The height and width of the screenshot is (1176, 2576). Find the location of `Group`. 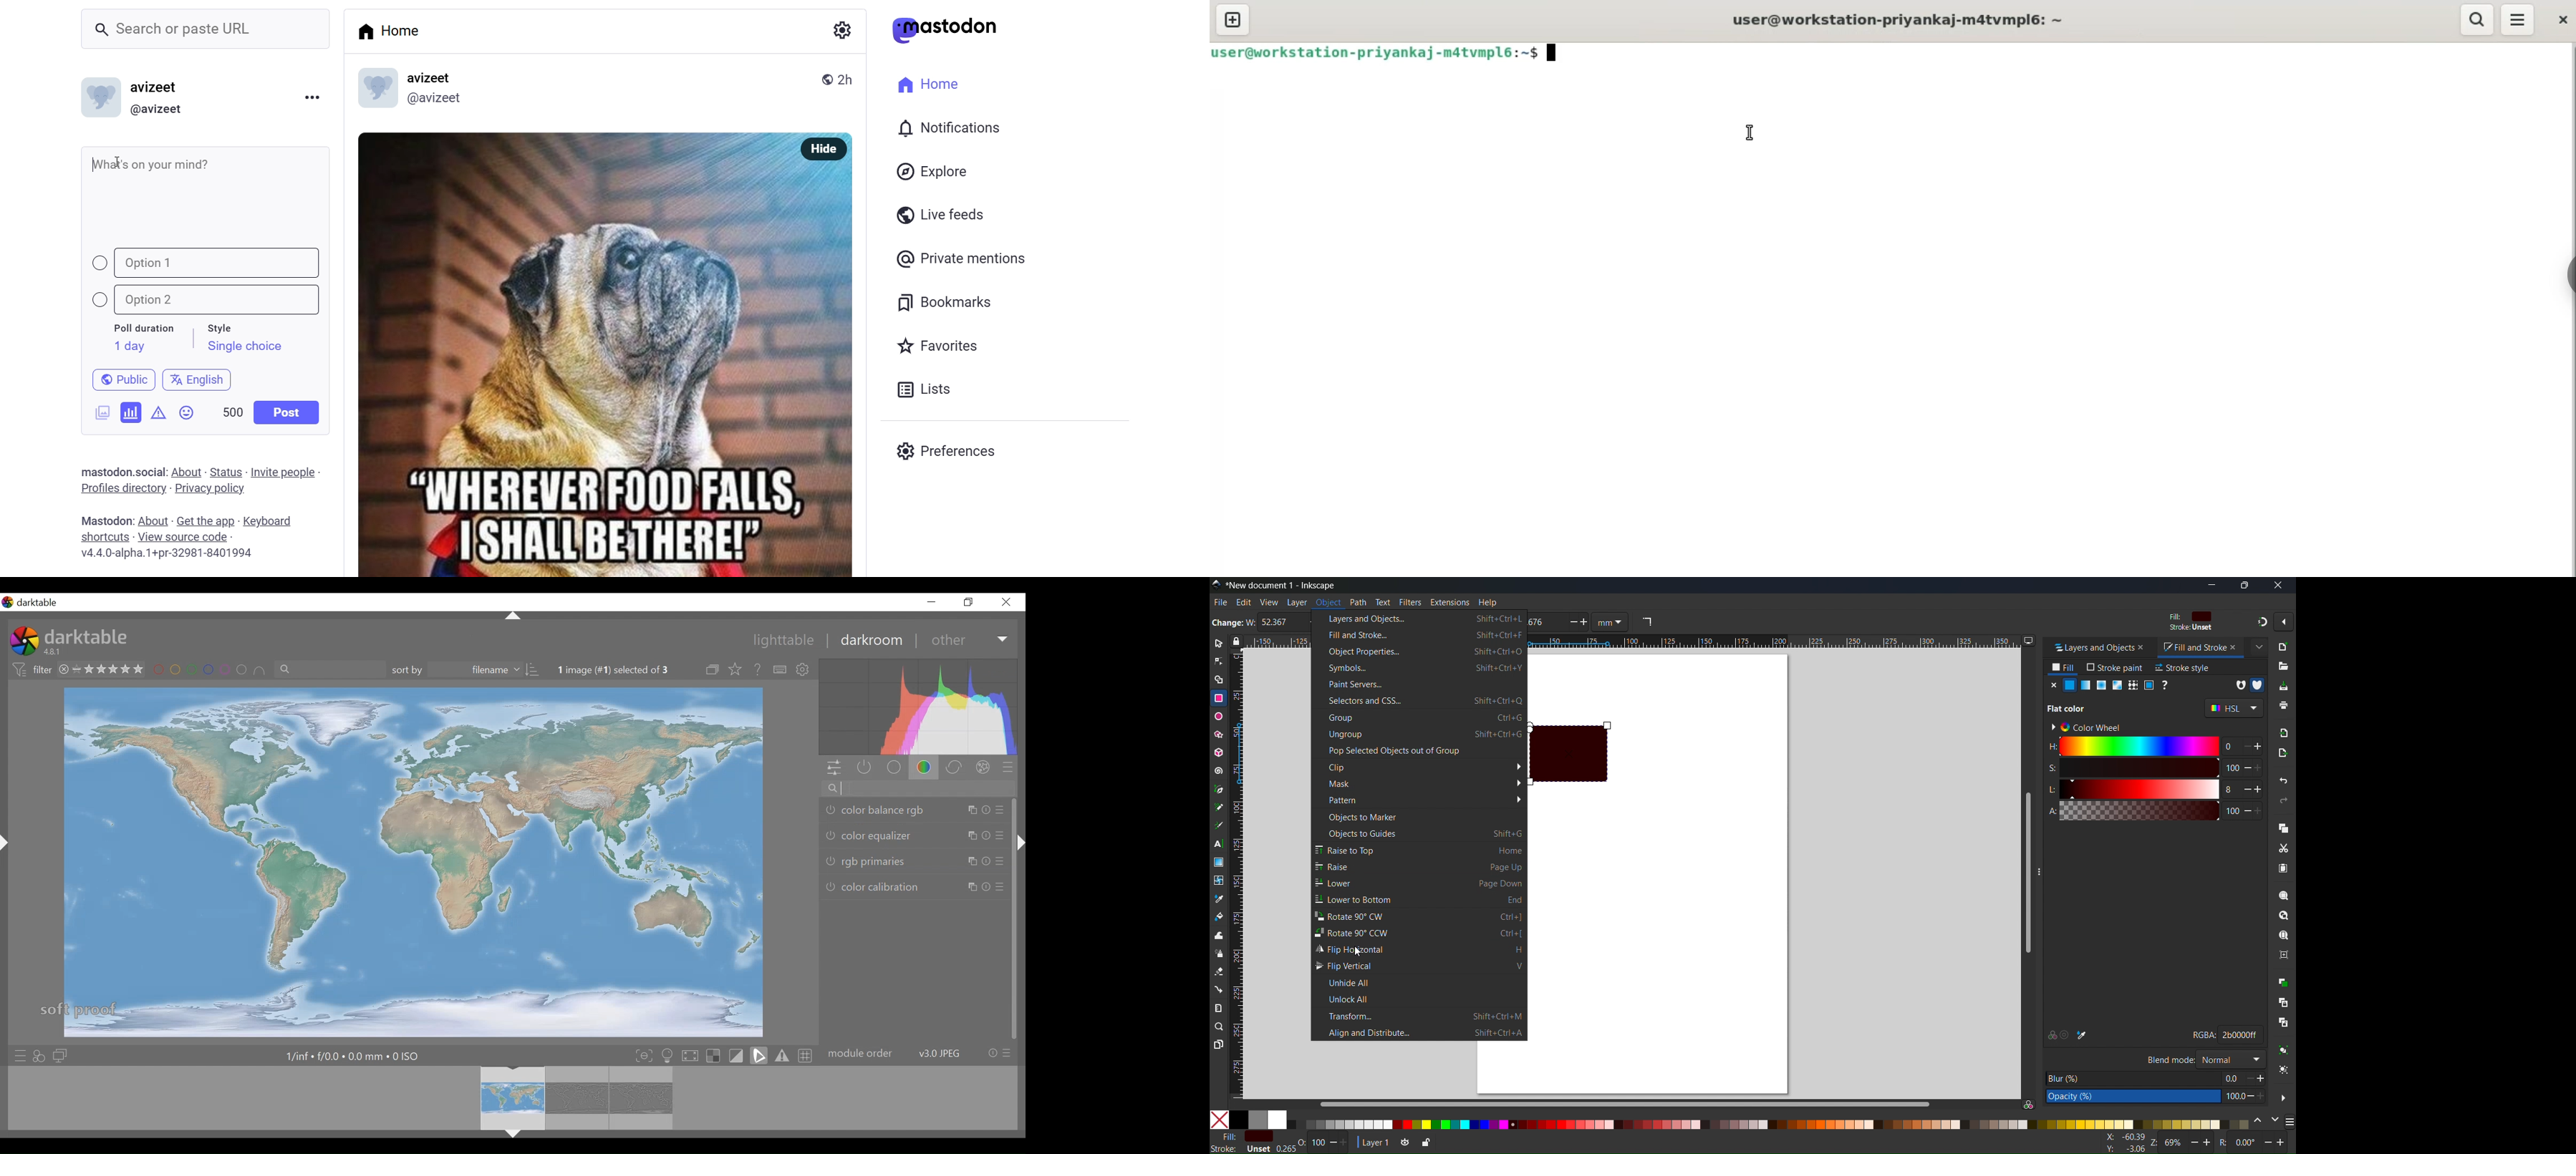

Group is located at coordinates (2283, 1051).